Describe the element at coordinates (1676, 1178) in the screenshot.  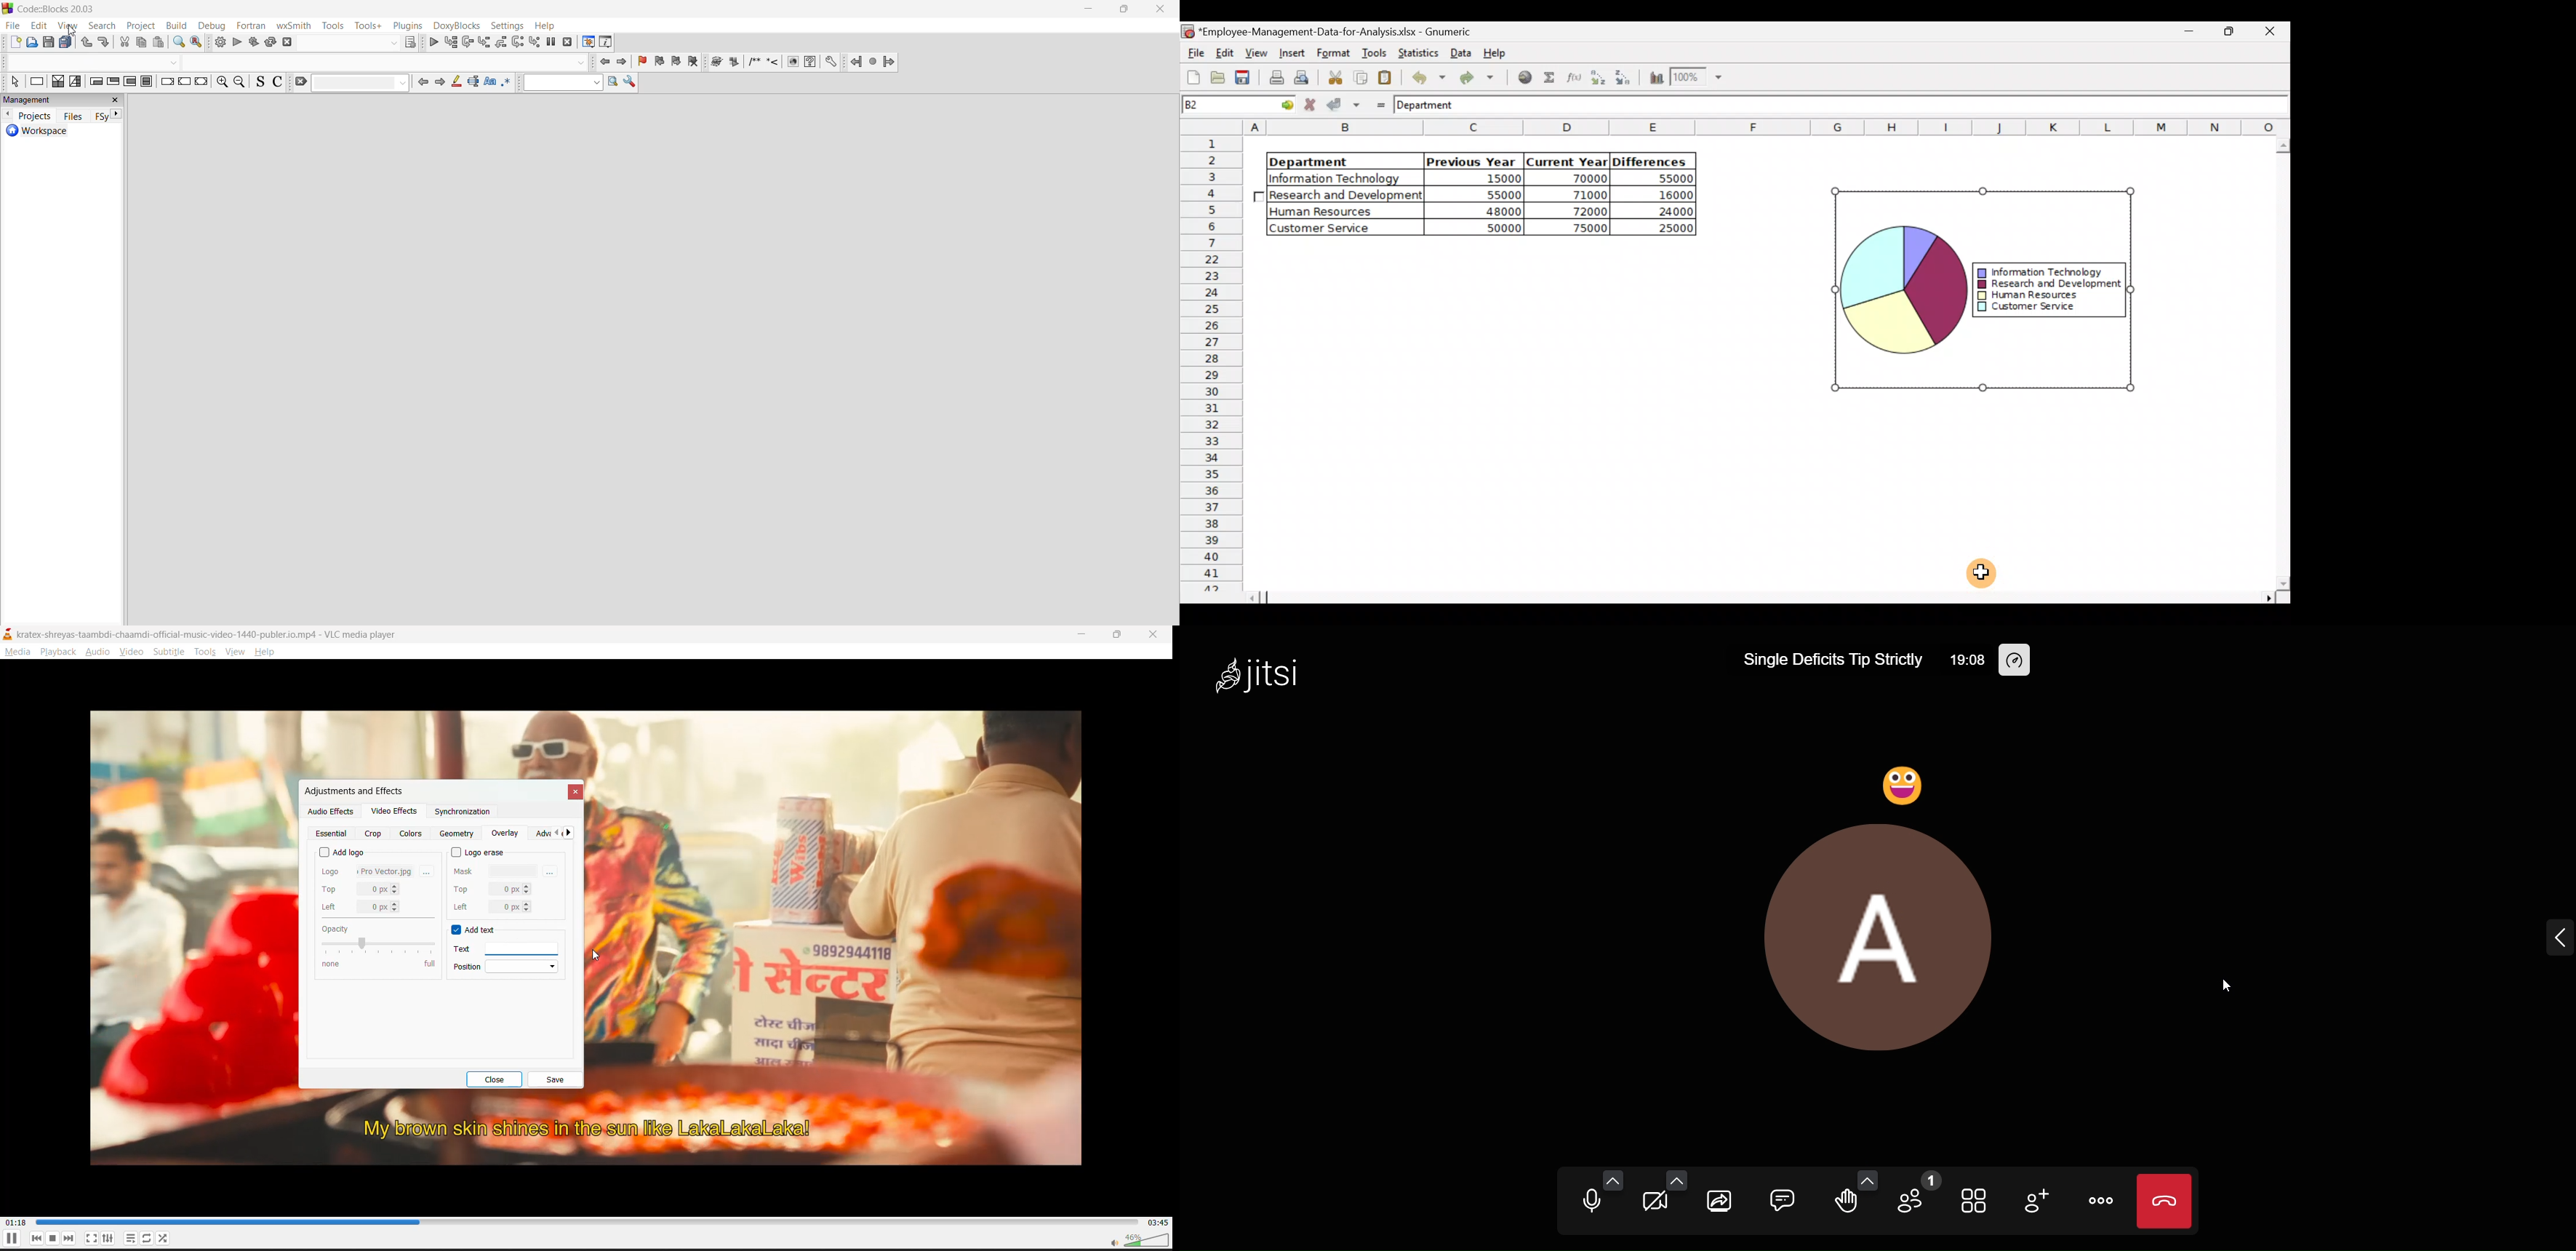
I see `video setting` at that location.